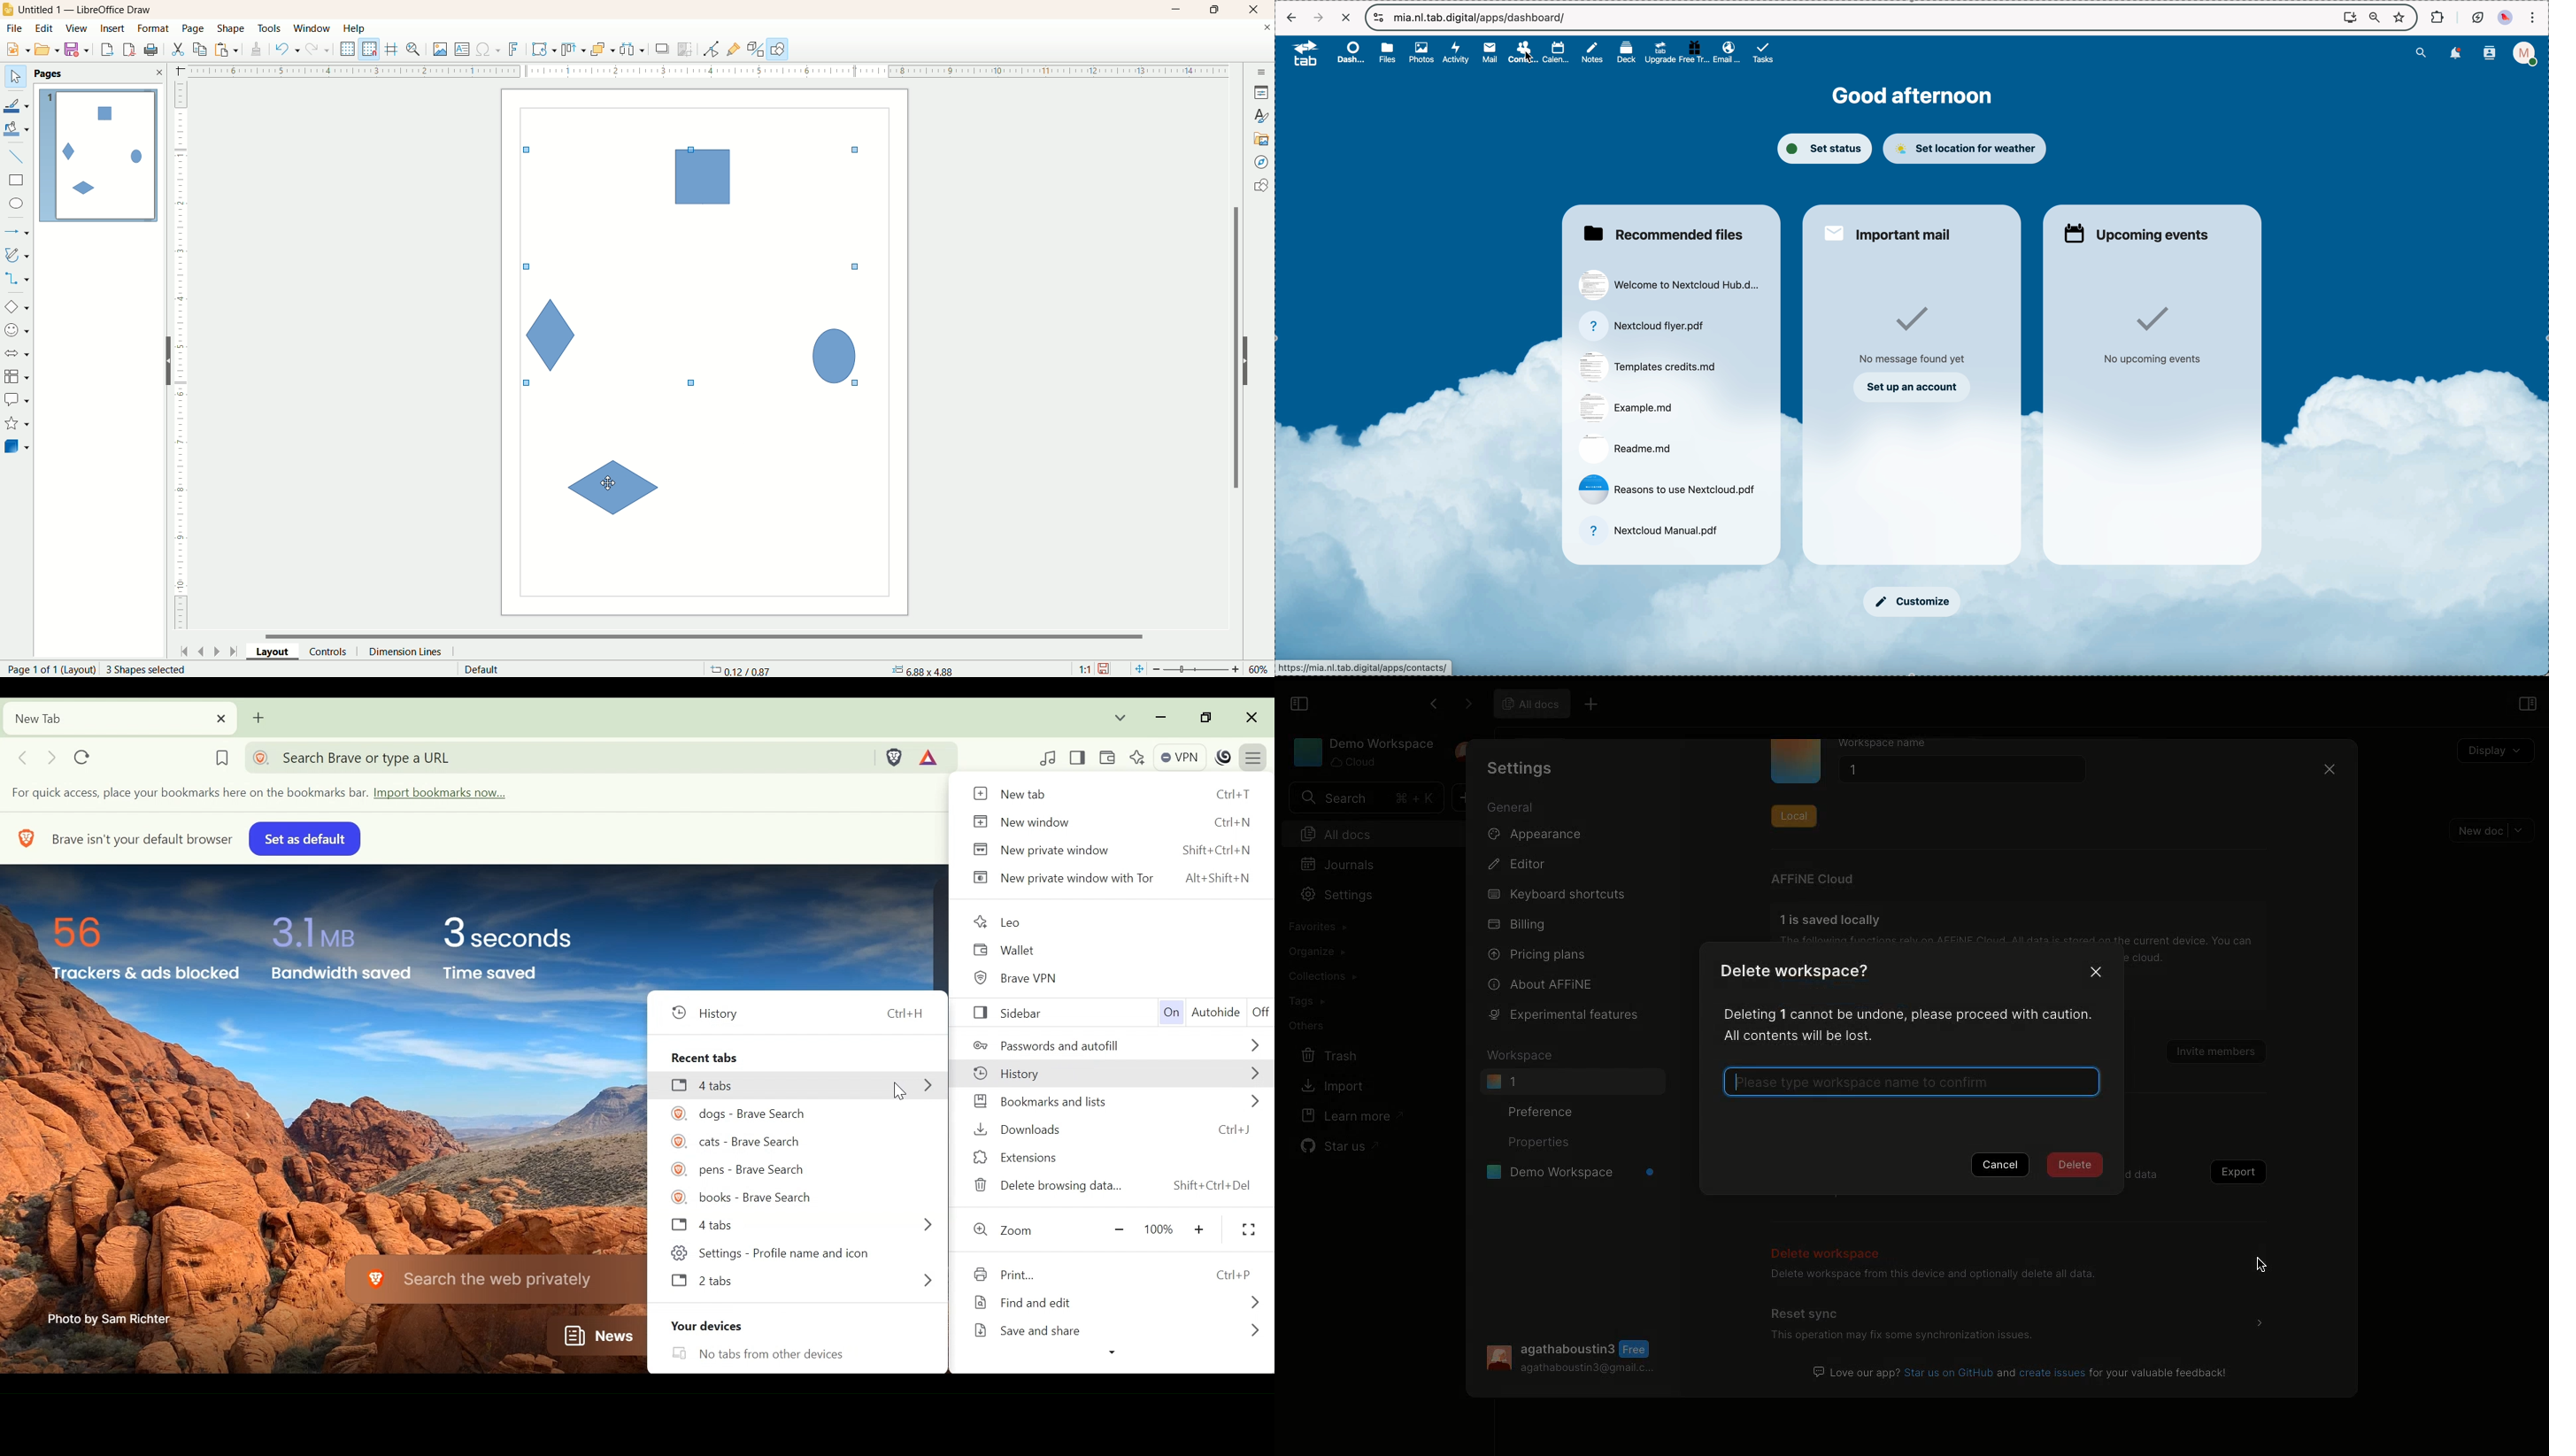  I want to click on anchor point, so click(921, 670).